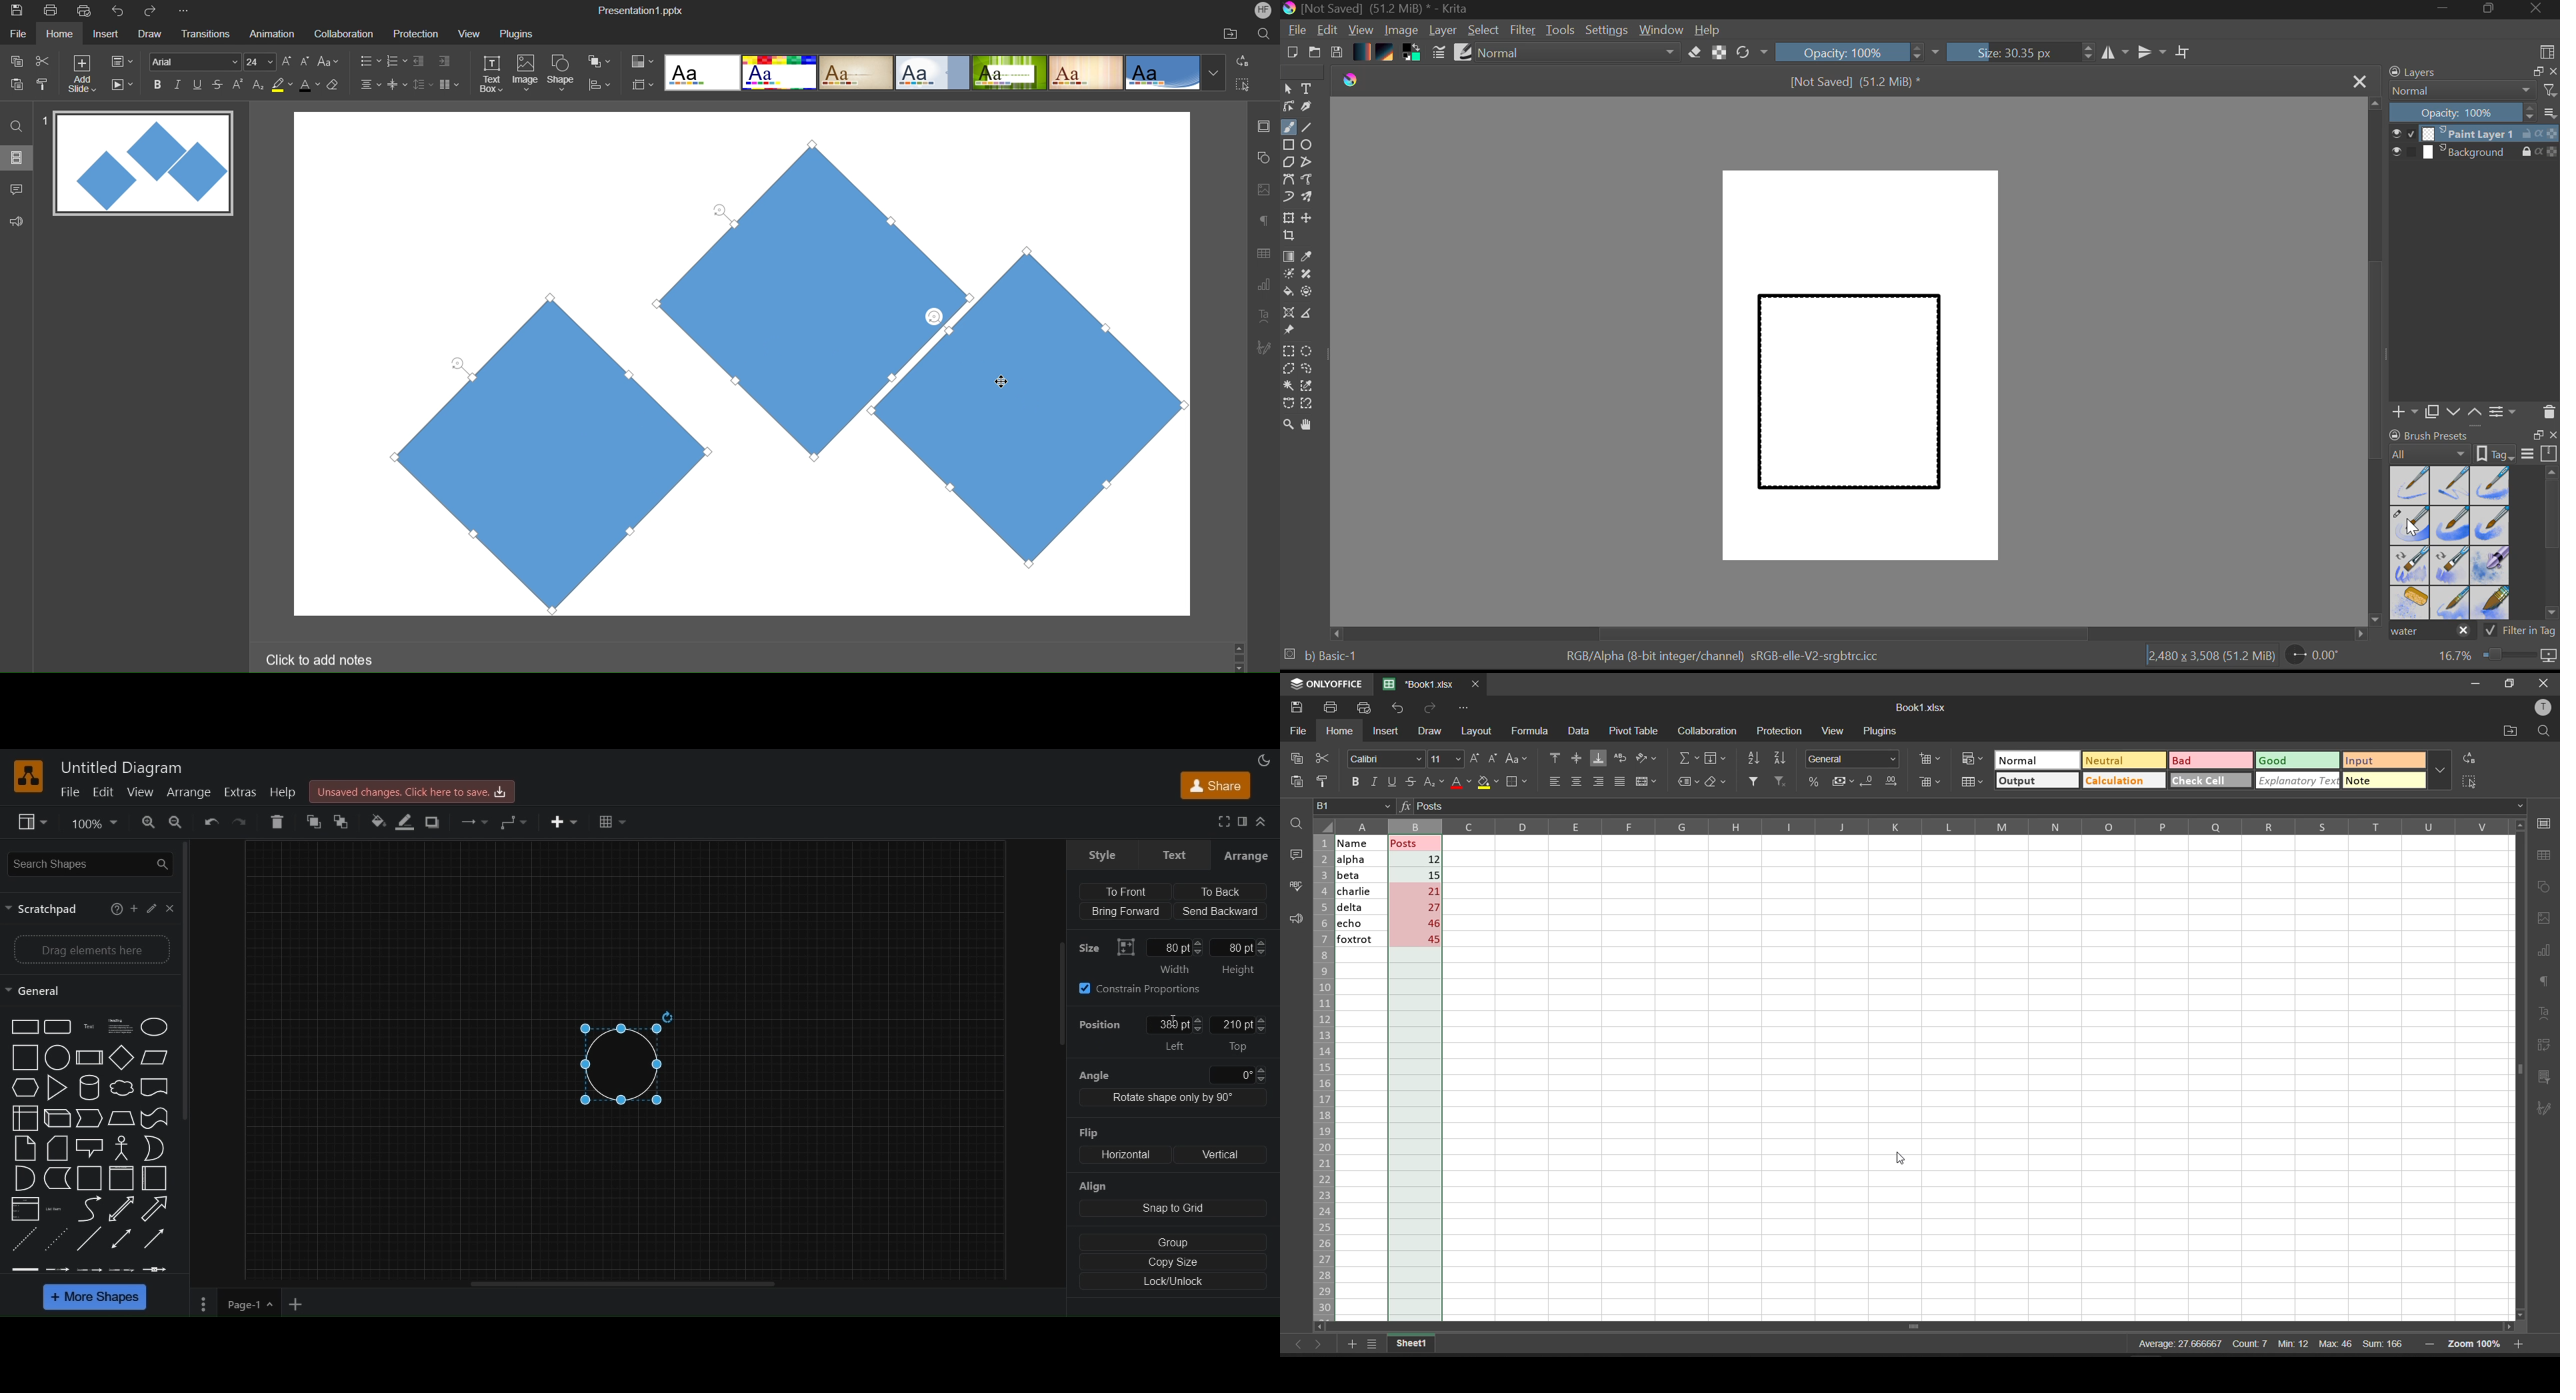 The image size is (2576, 1400). Describe the element at coordinates (1488, 784) in the screenshot. I see `fill color` at that location.